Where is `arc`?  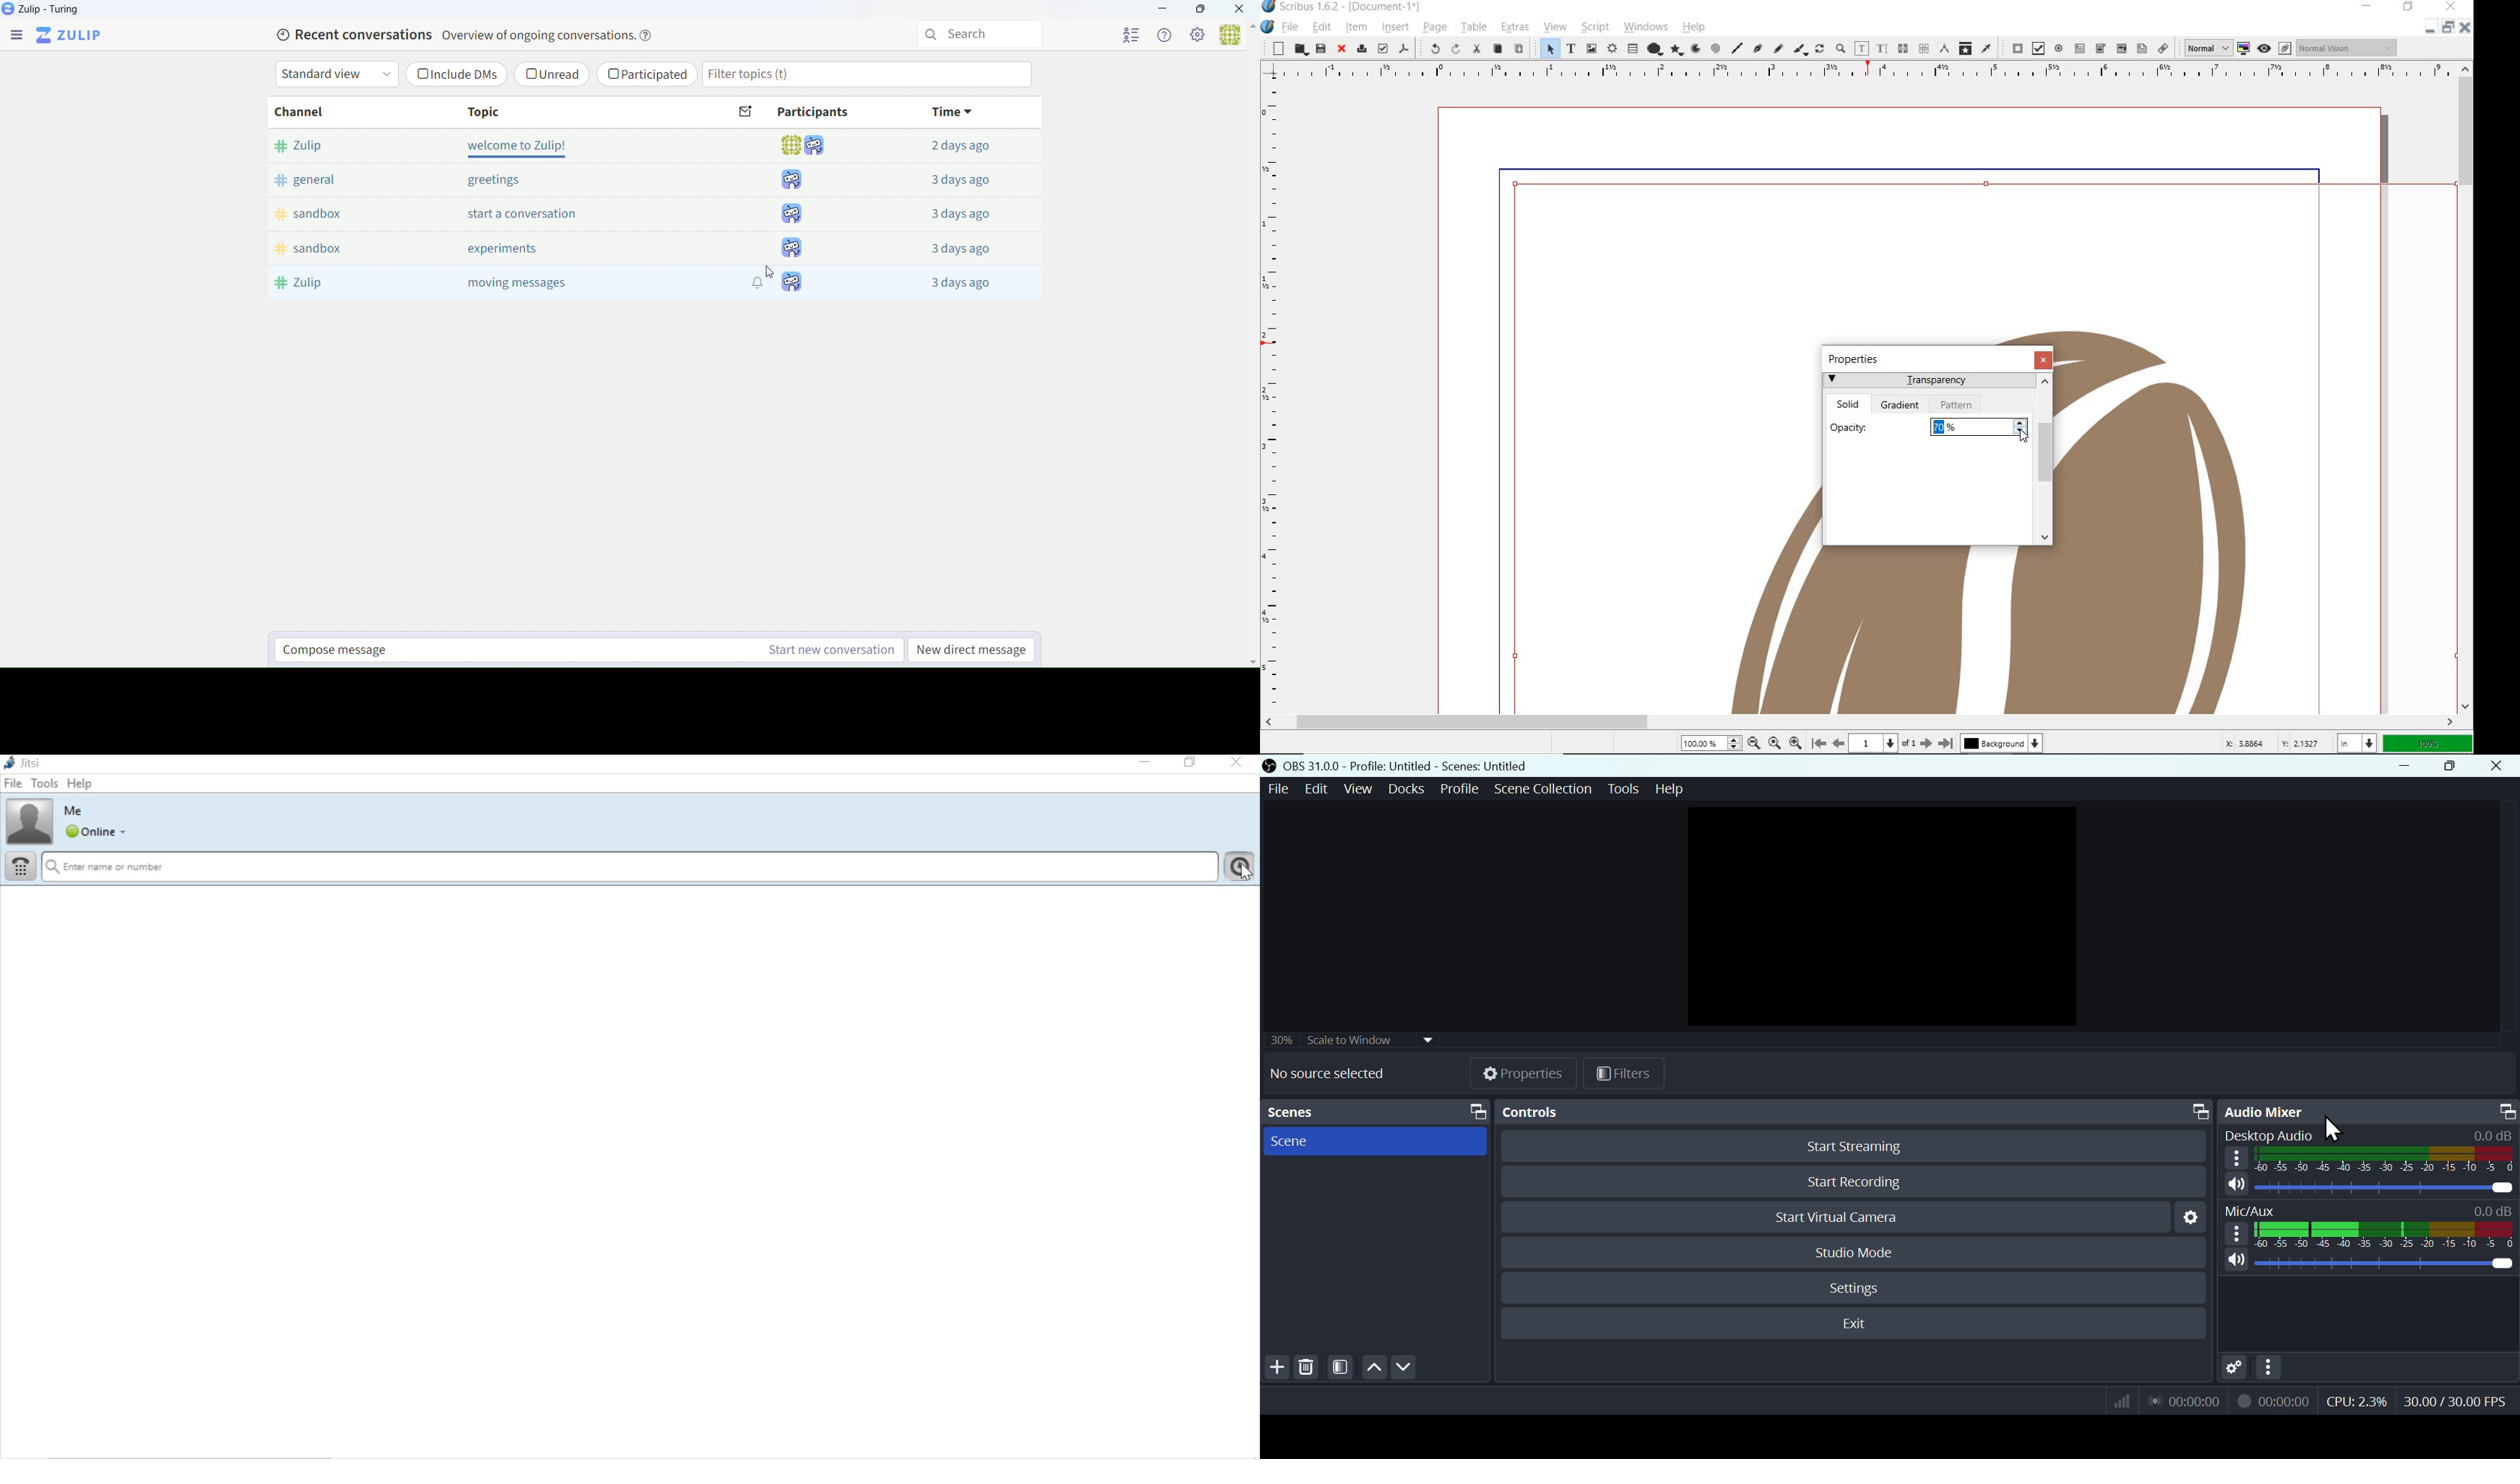
arc is located at coordinates (1699, 48).